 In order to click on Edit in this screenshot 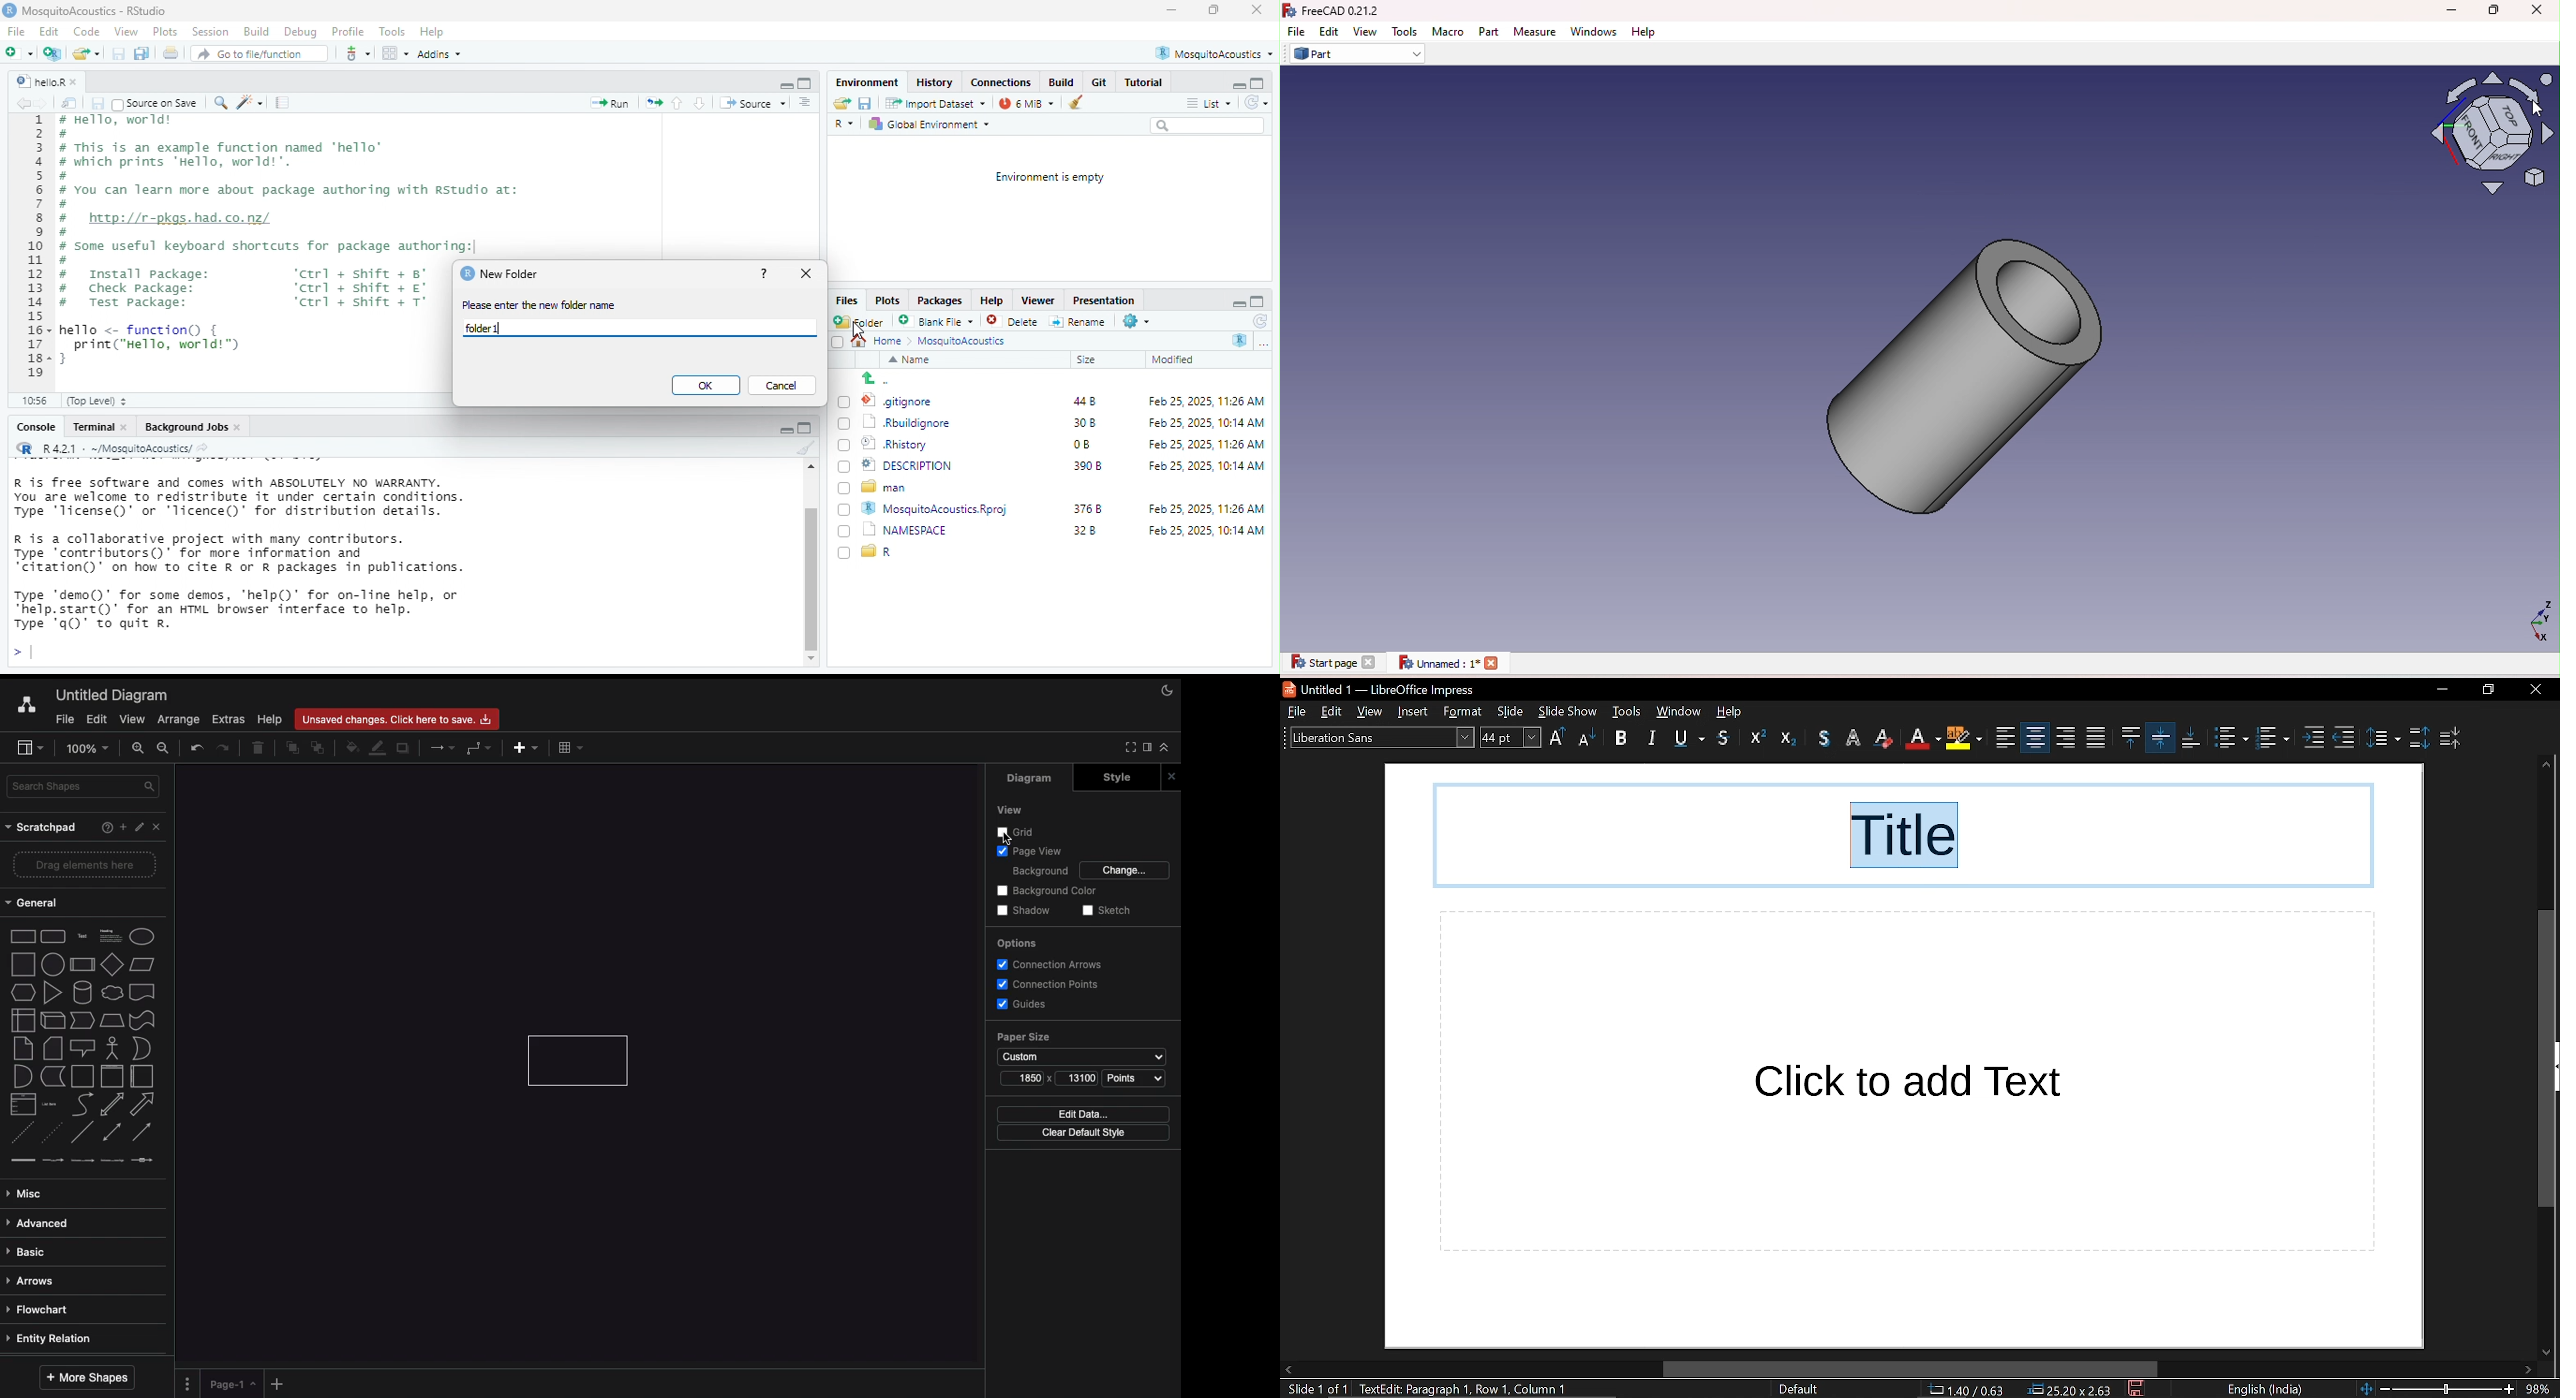, I will do `click(96, 719)`.